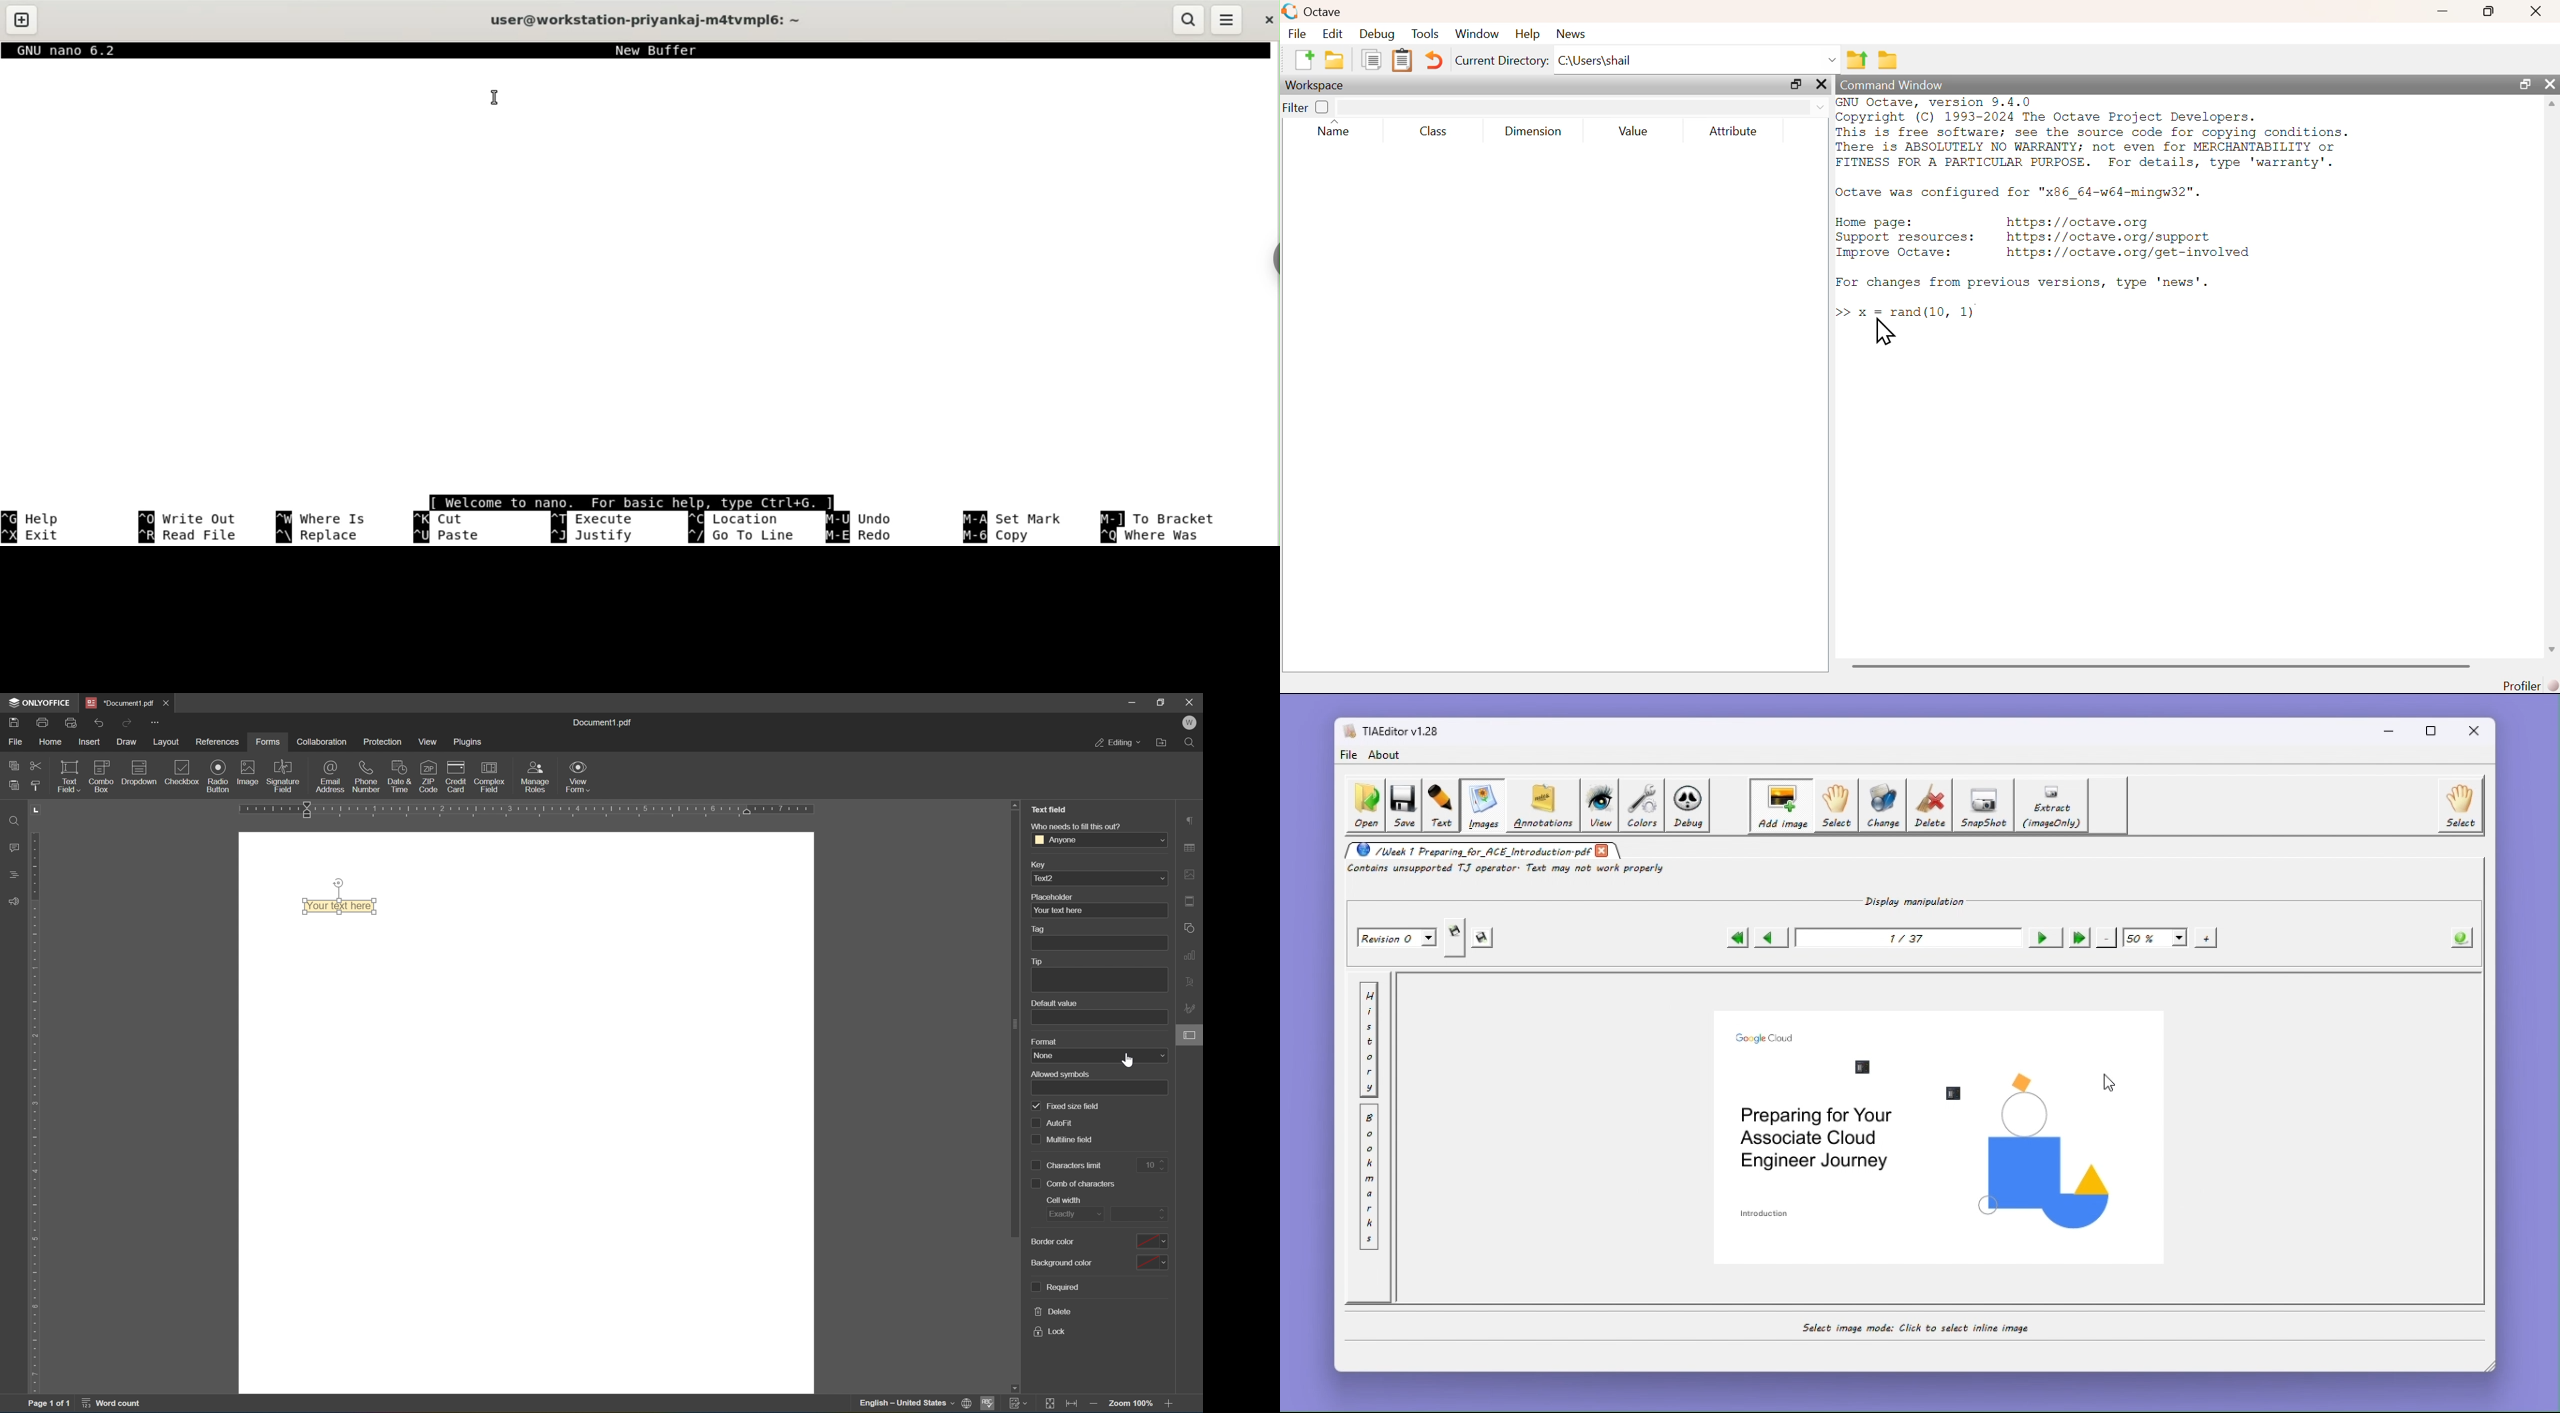  I want to click on text2, so click(1097, 878).